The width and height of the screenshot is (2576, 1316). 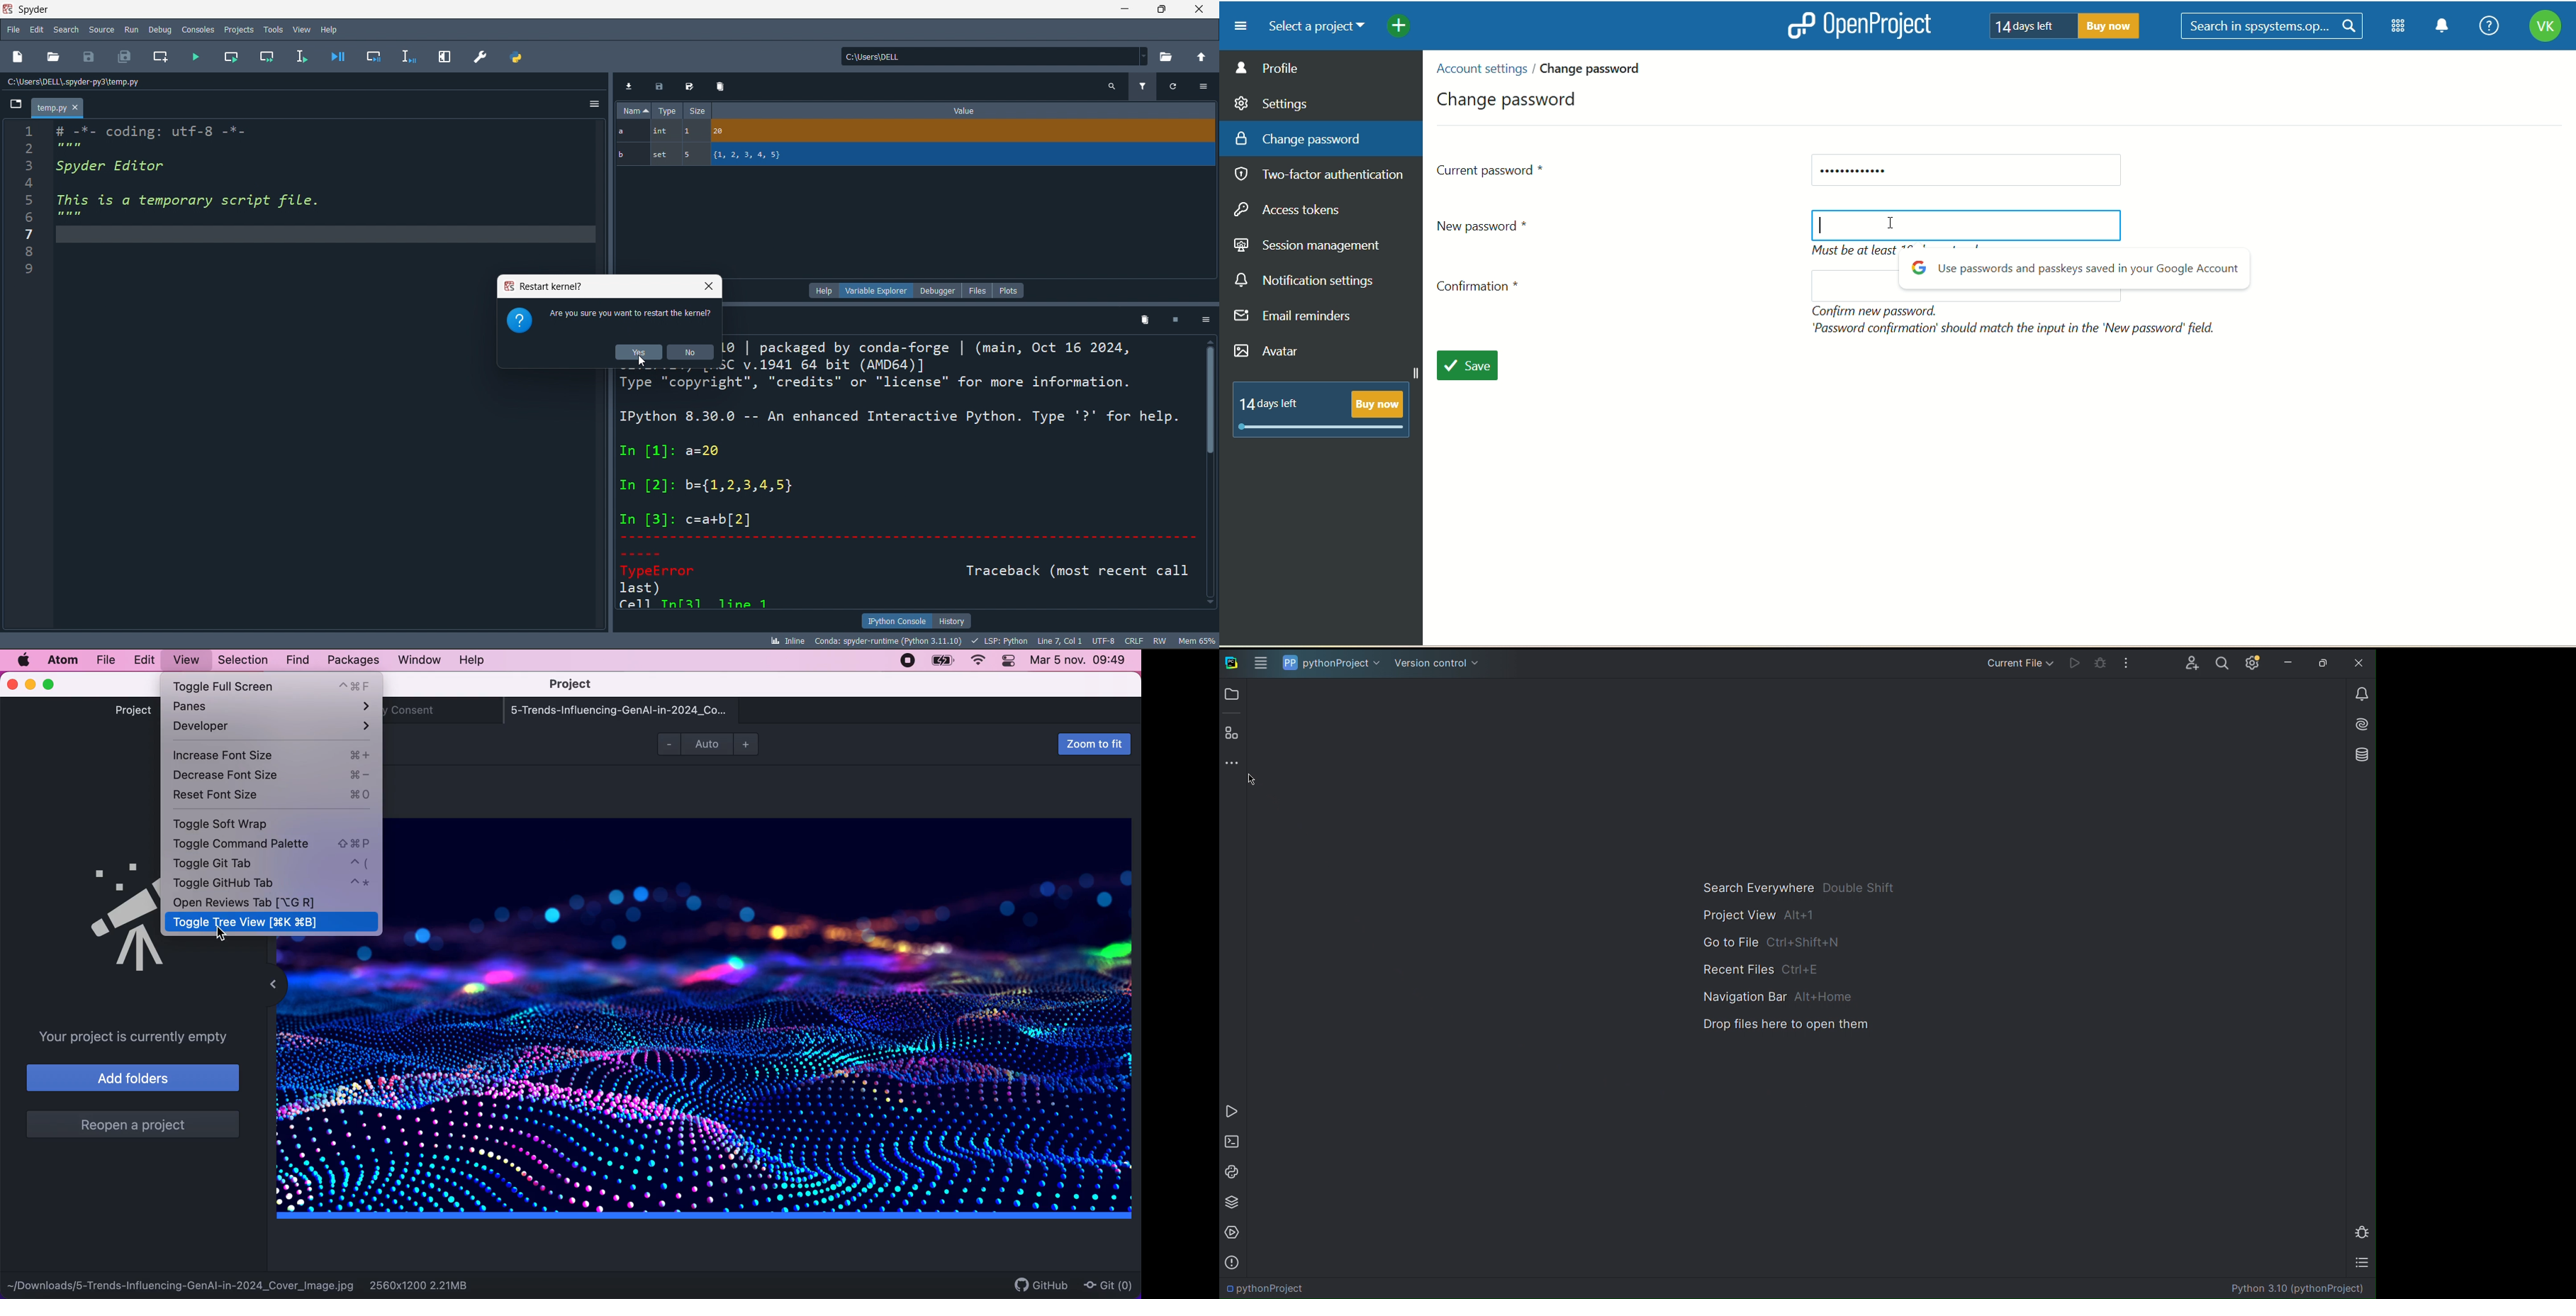 I want to click on files, so click(x=977, y=290).